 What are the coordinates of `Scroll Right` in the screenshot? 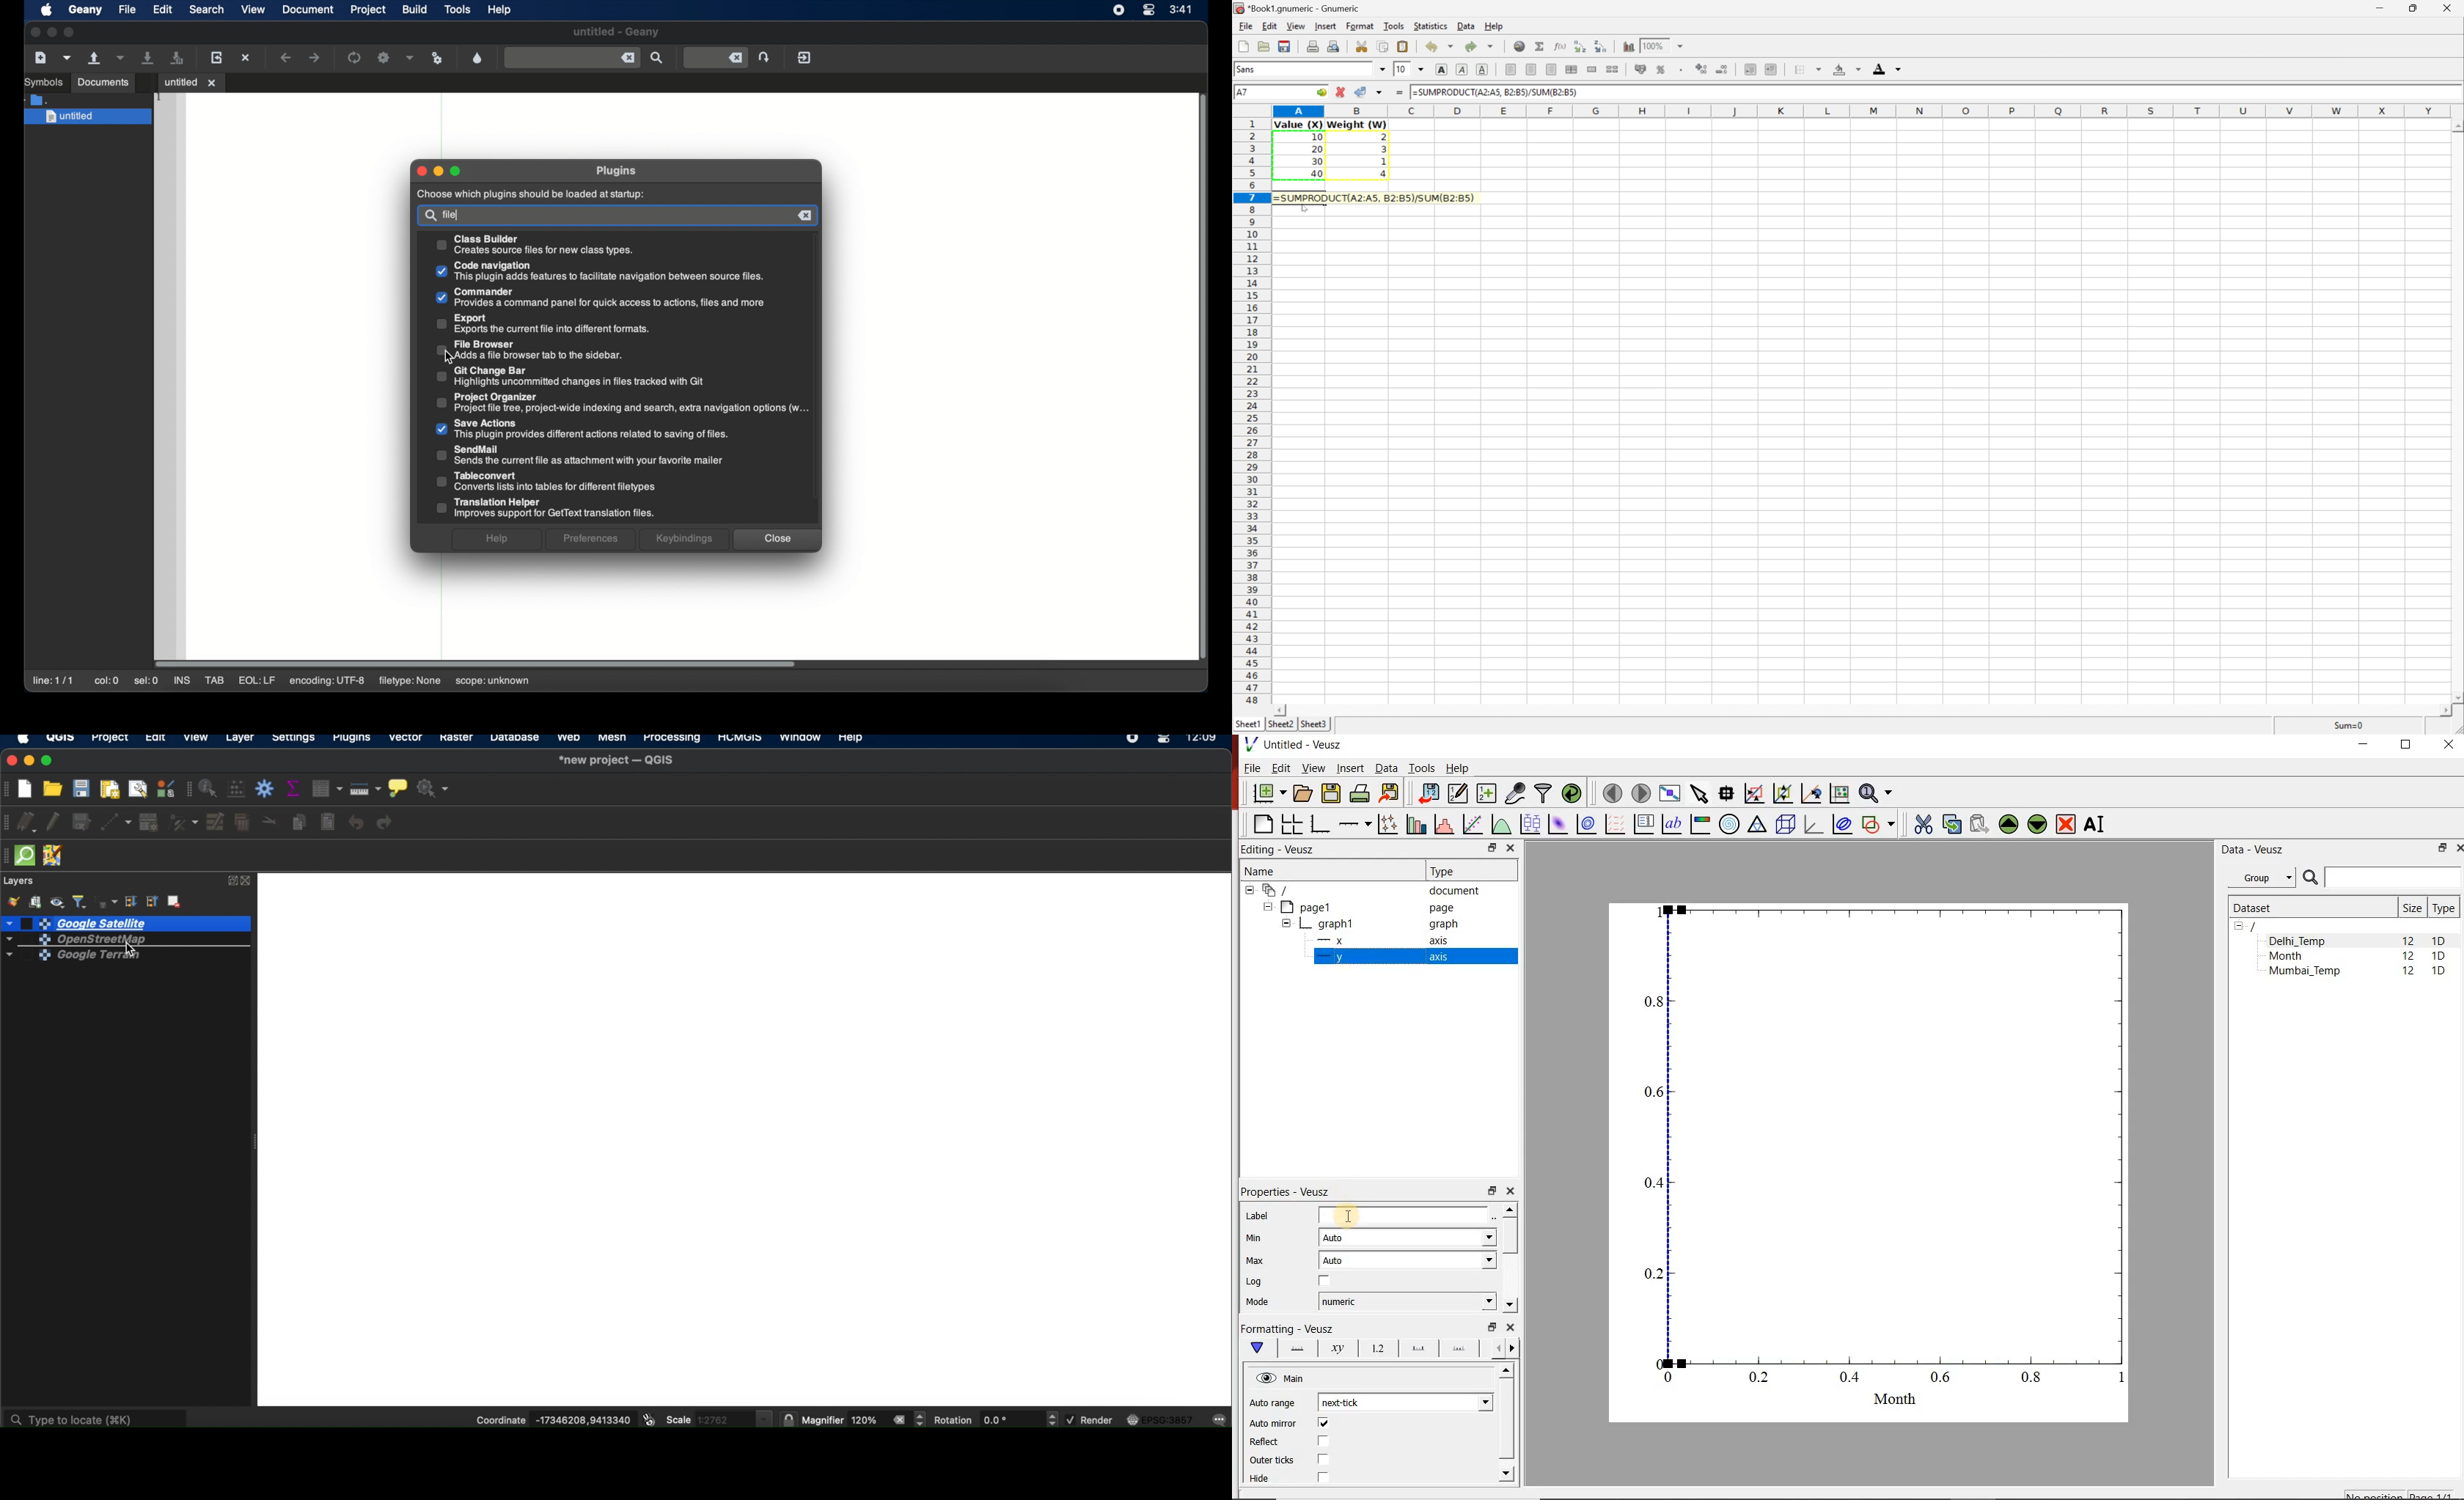 It's located at (2442, 711).